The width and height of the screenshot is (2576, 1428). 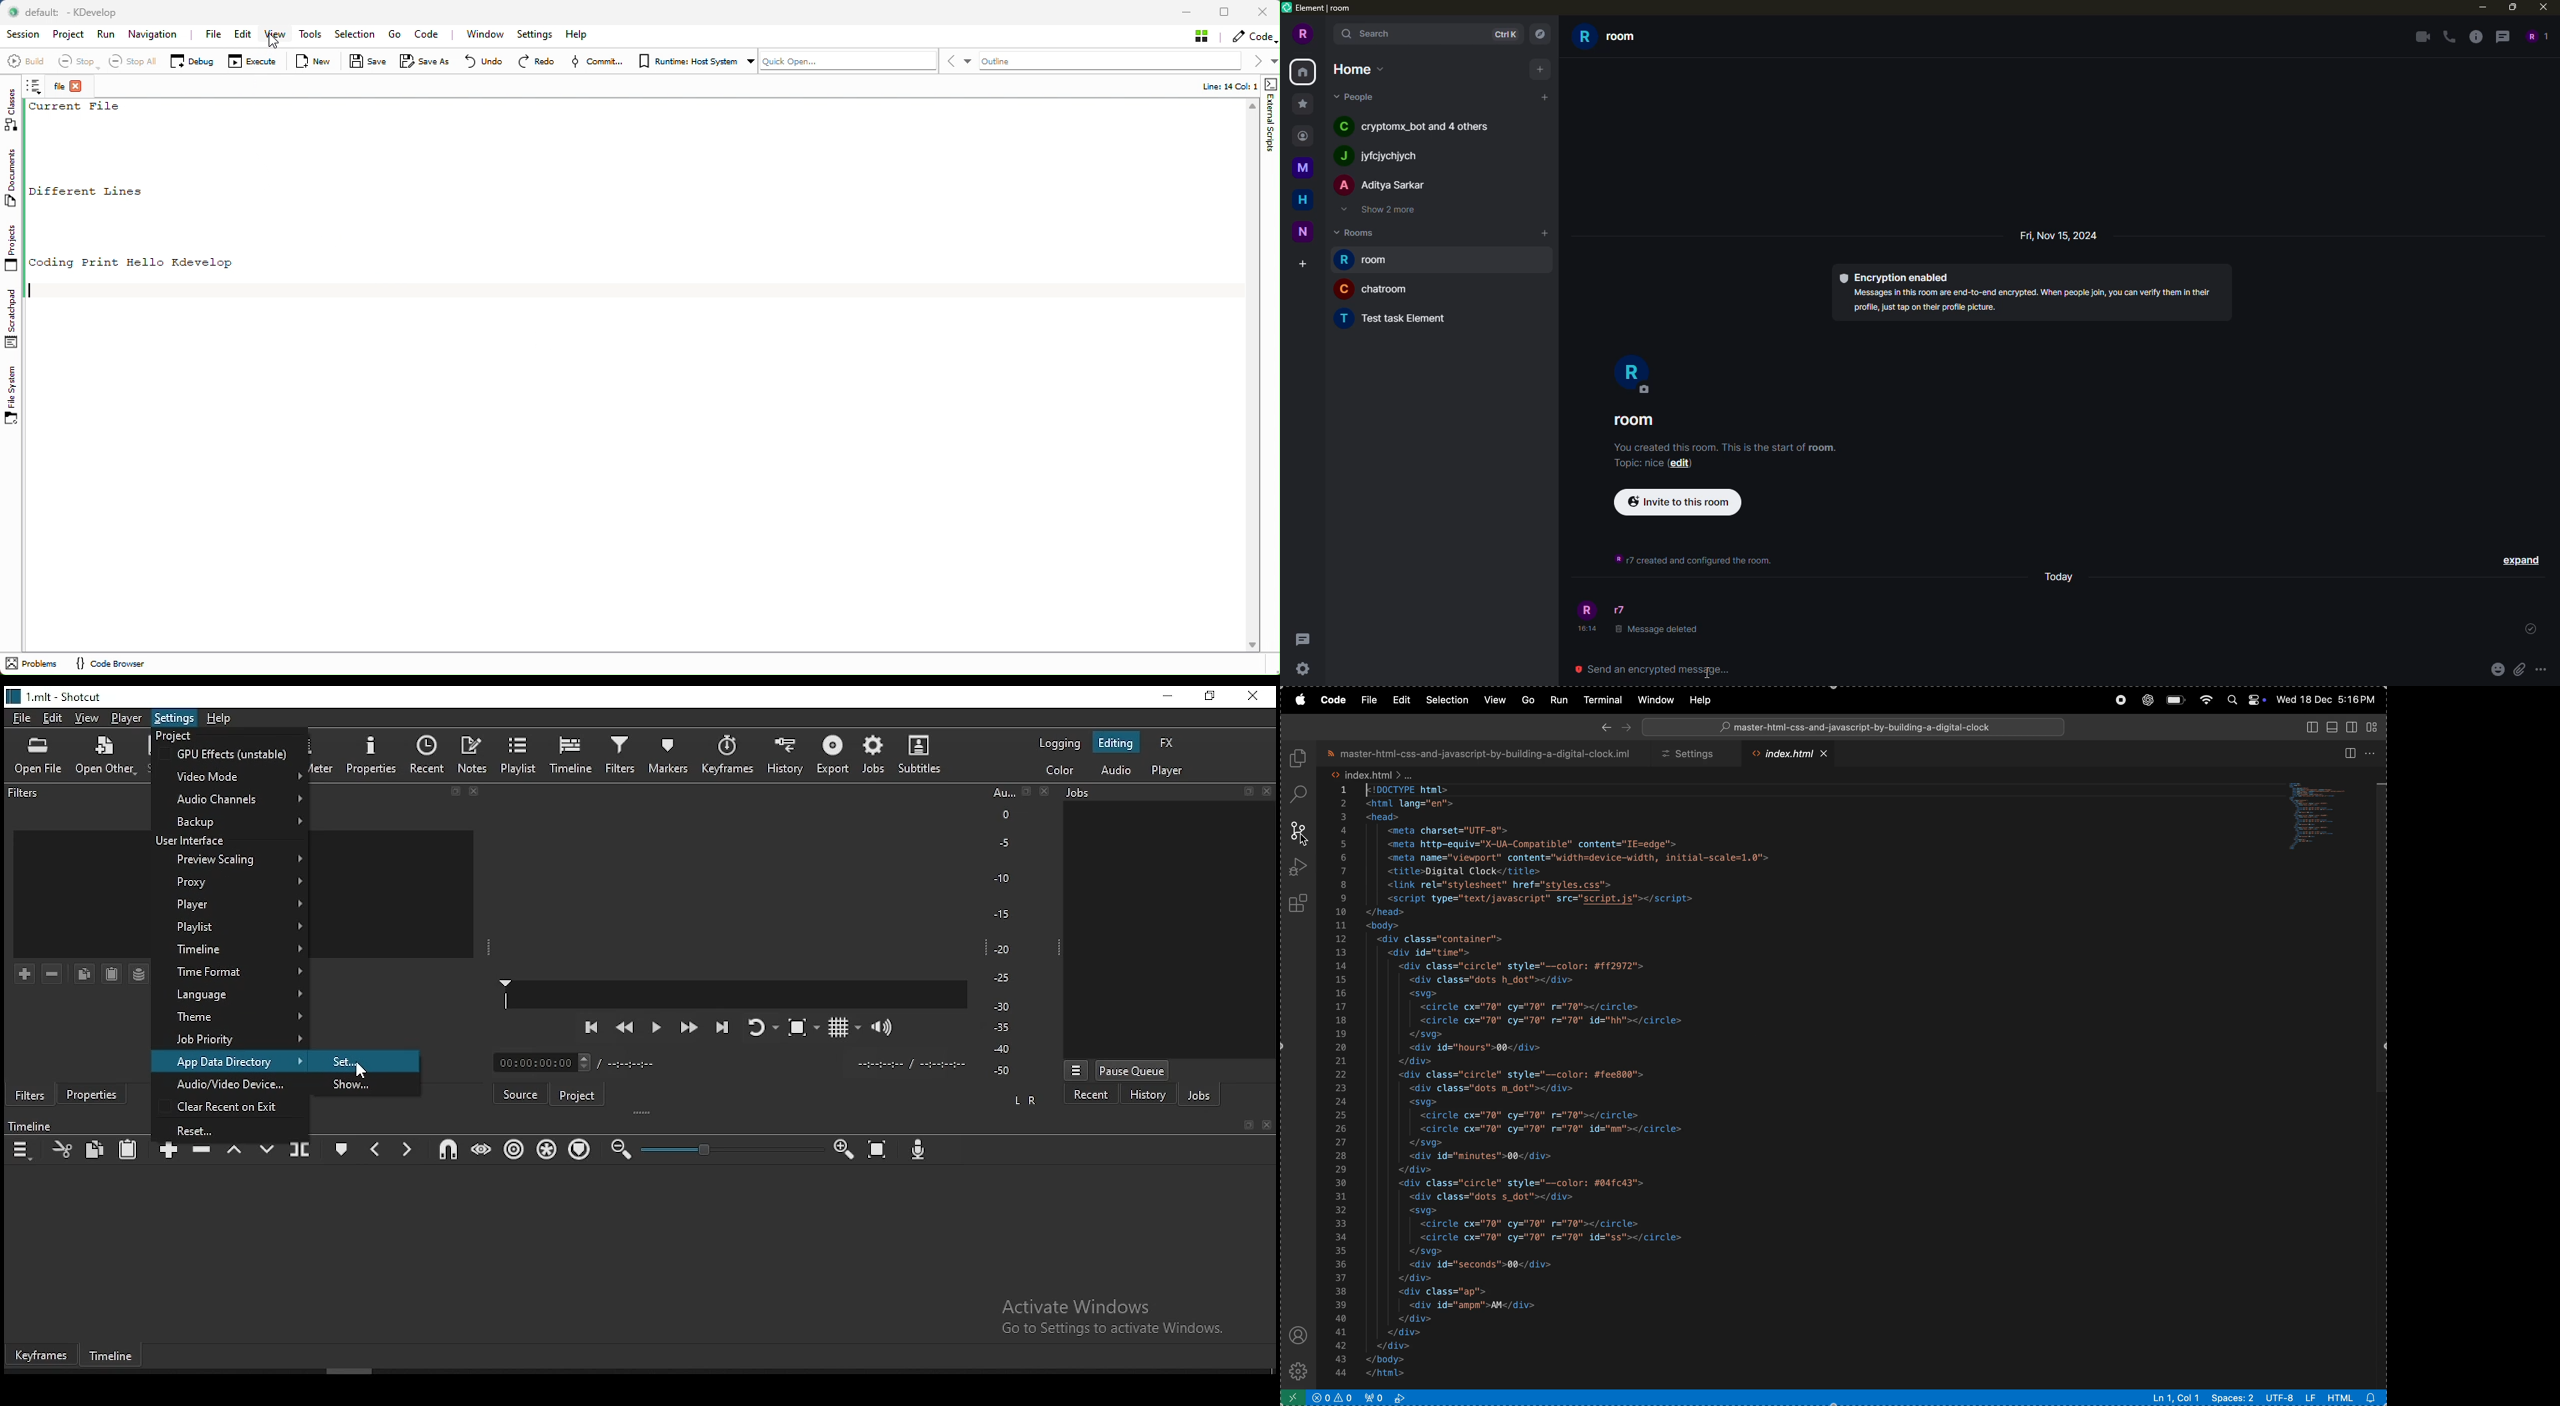 I want to click on cursor, so click(x=1306, y=838).